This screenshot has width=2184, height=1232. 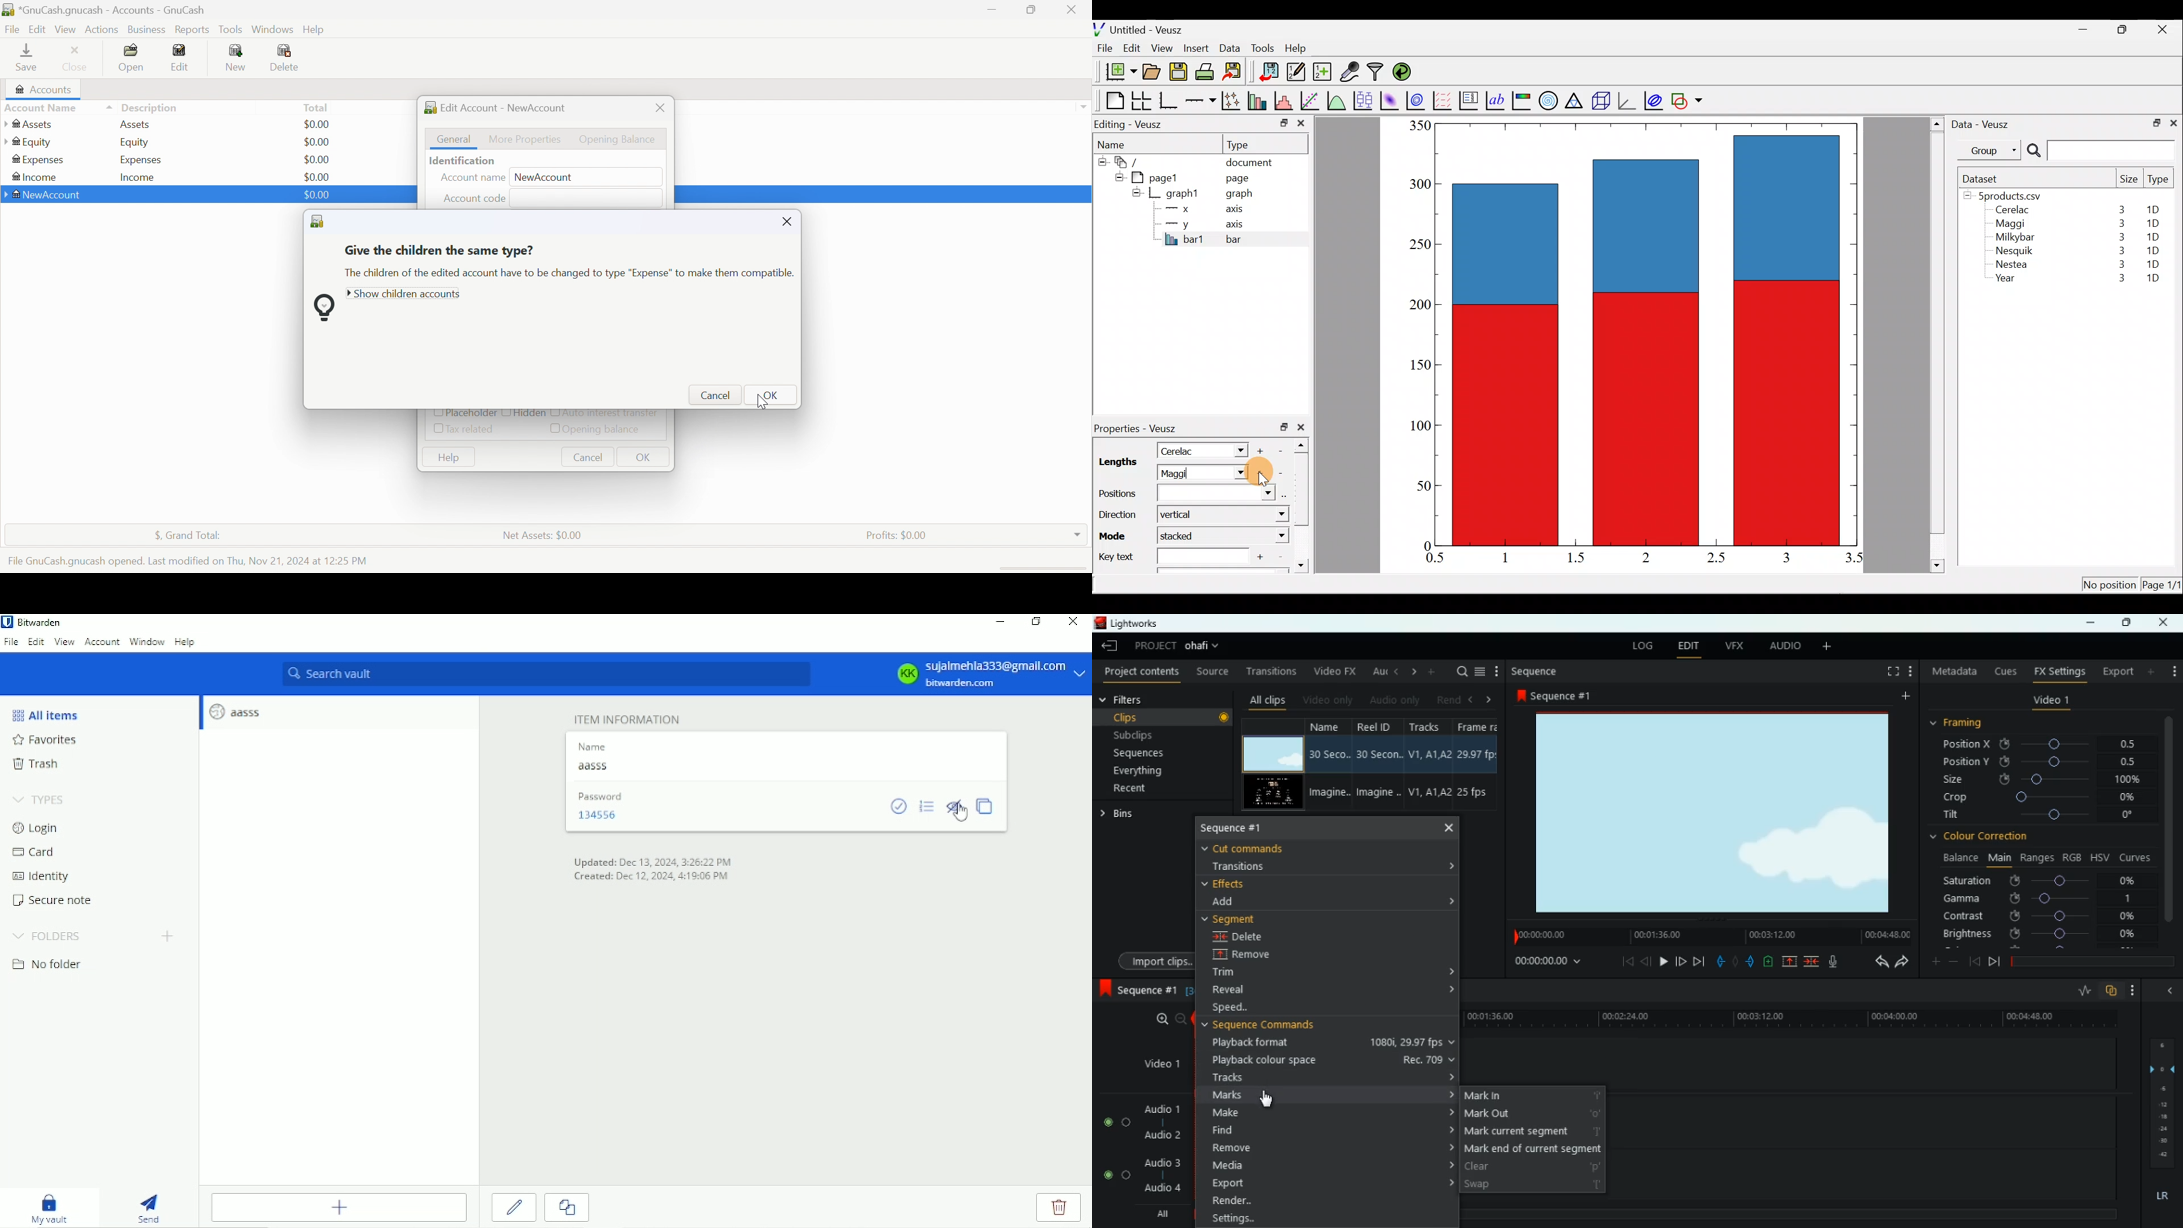 I want to click on Account Name, so click(x=472, y=179).